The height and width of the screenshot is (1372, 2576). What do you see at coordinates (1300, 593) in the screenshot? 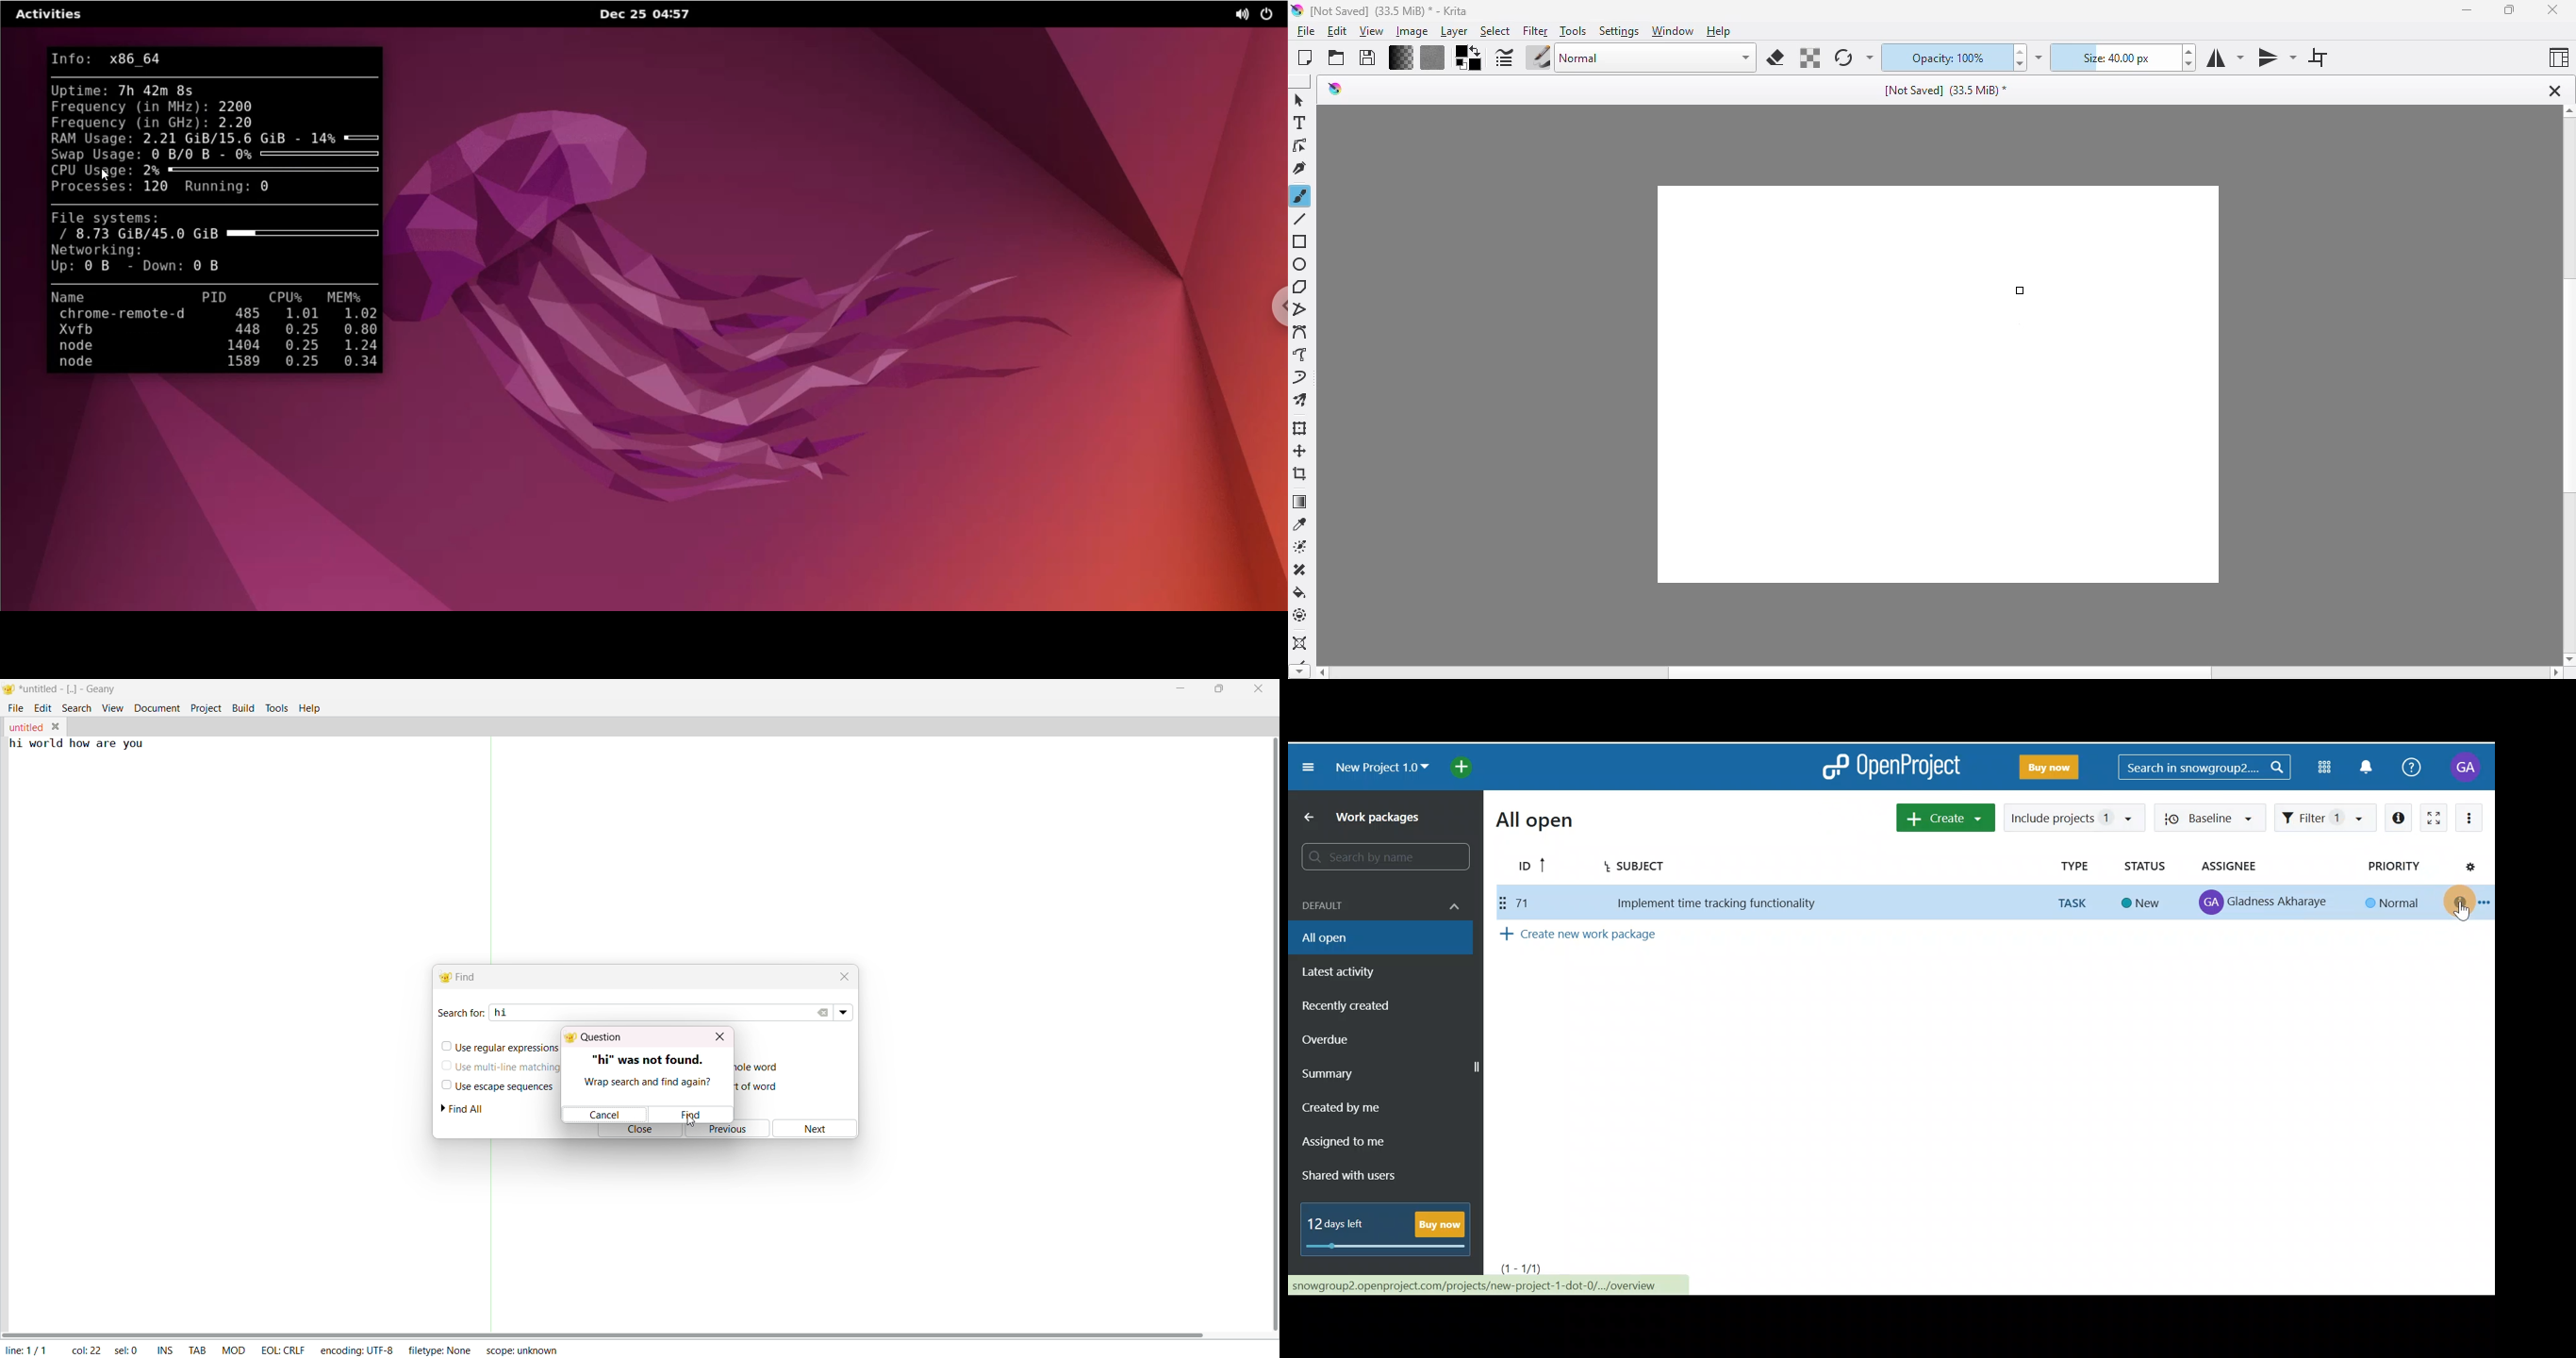
I see `fill a selection` at bounding box center [1300, 593].